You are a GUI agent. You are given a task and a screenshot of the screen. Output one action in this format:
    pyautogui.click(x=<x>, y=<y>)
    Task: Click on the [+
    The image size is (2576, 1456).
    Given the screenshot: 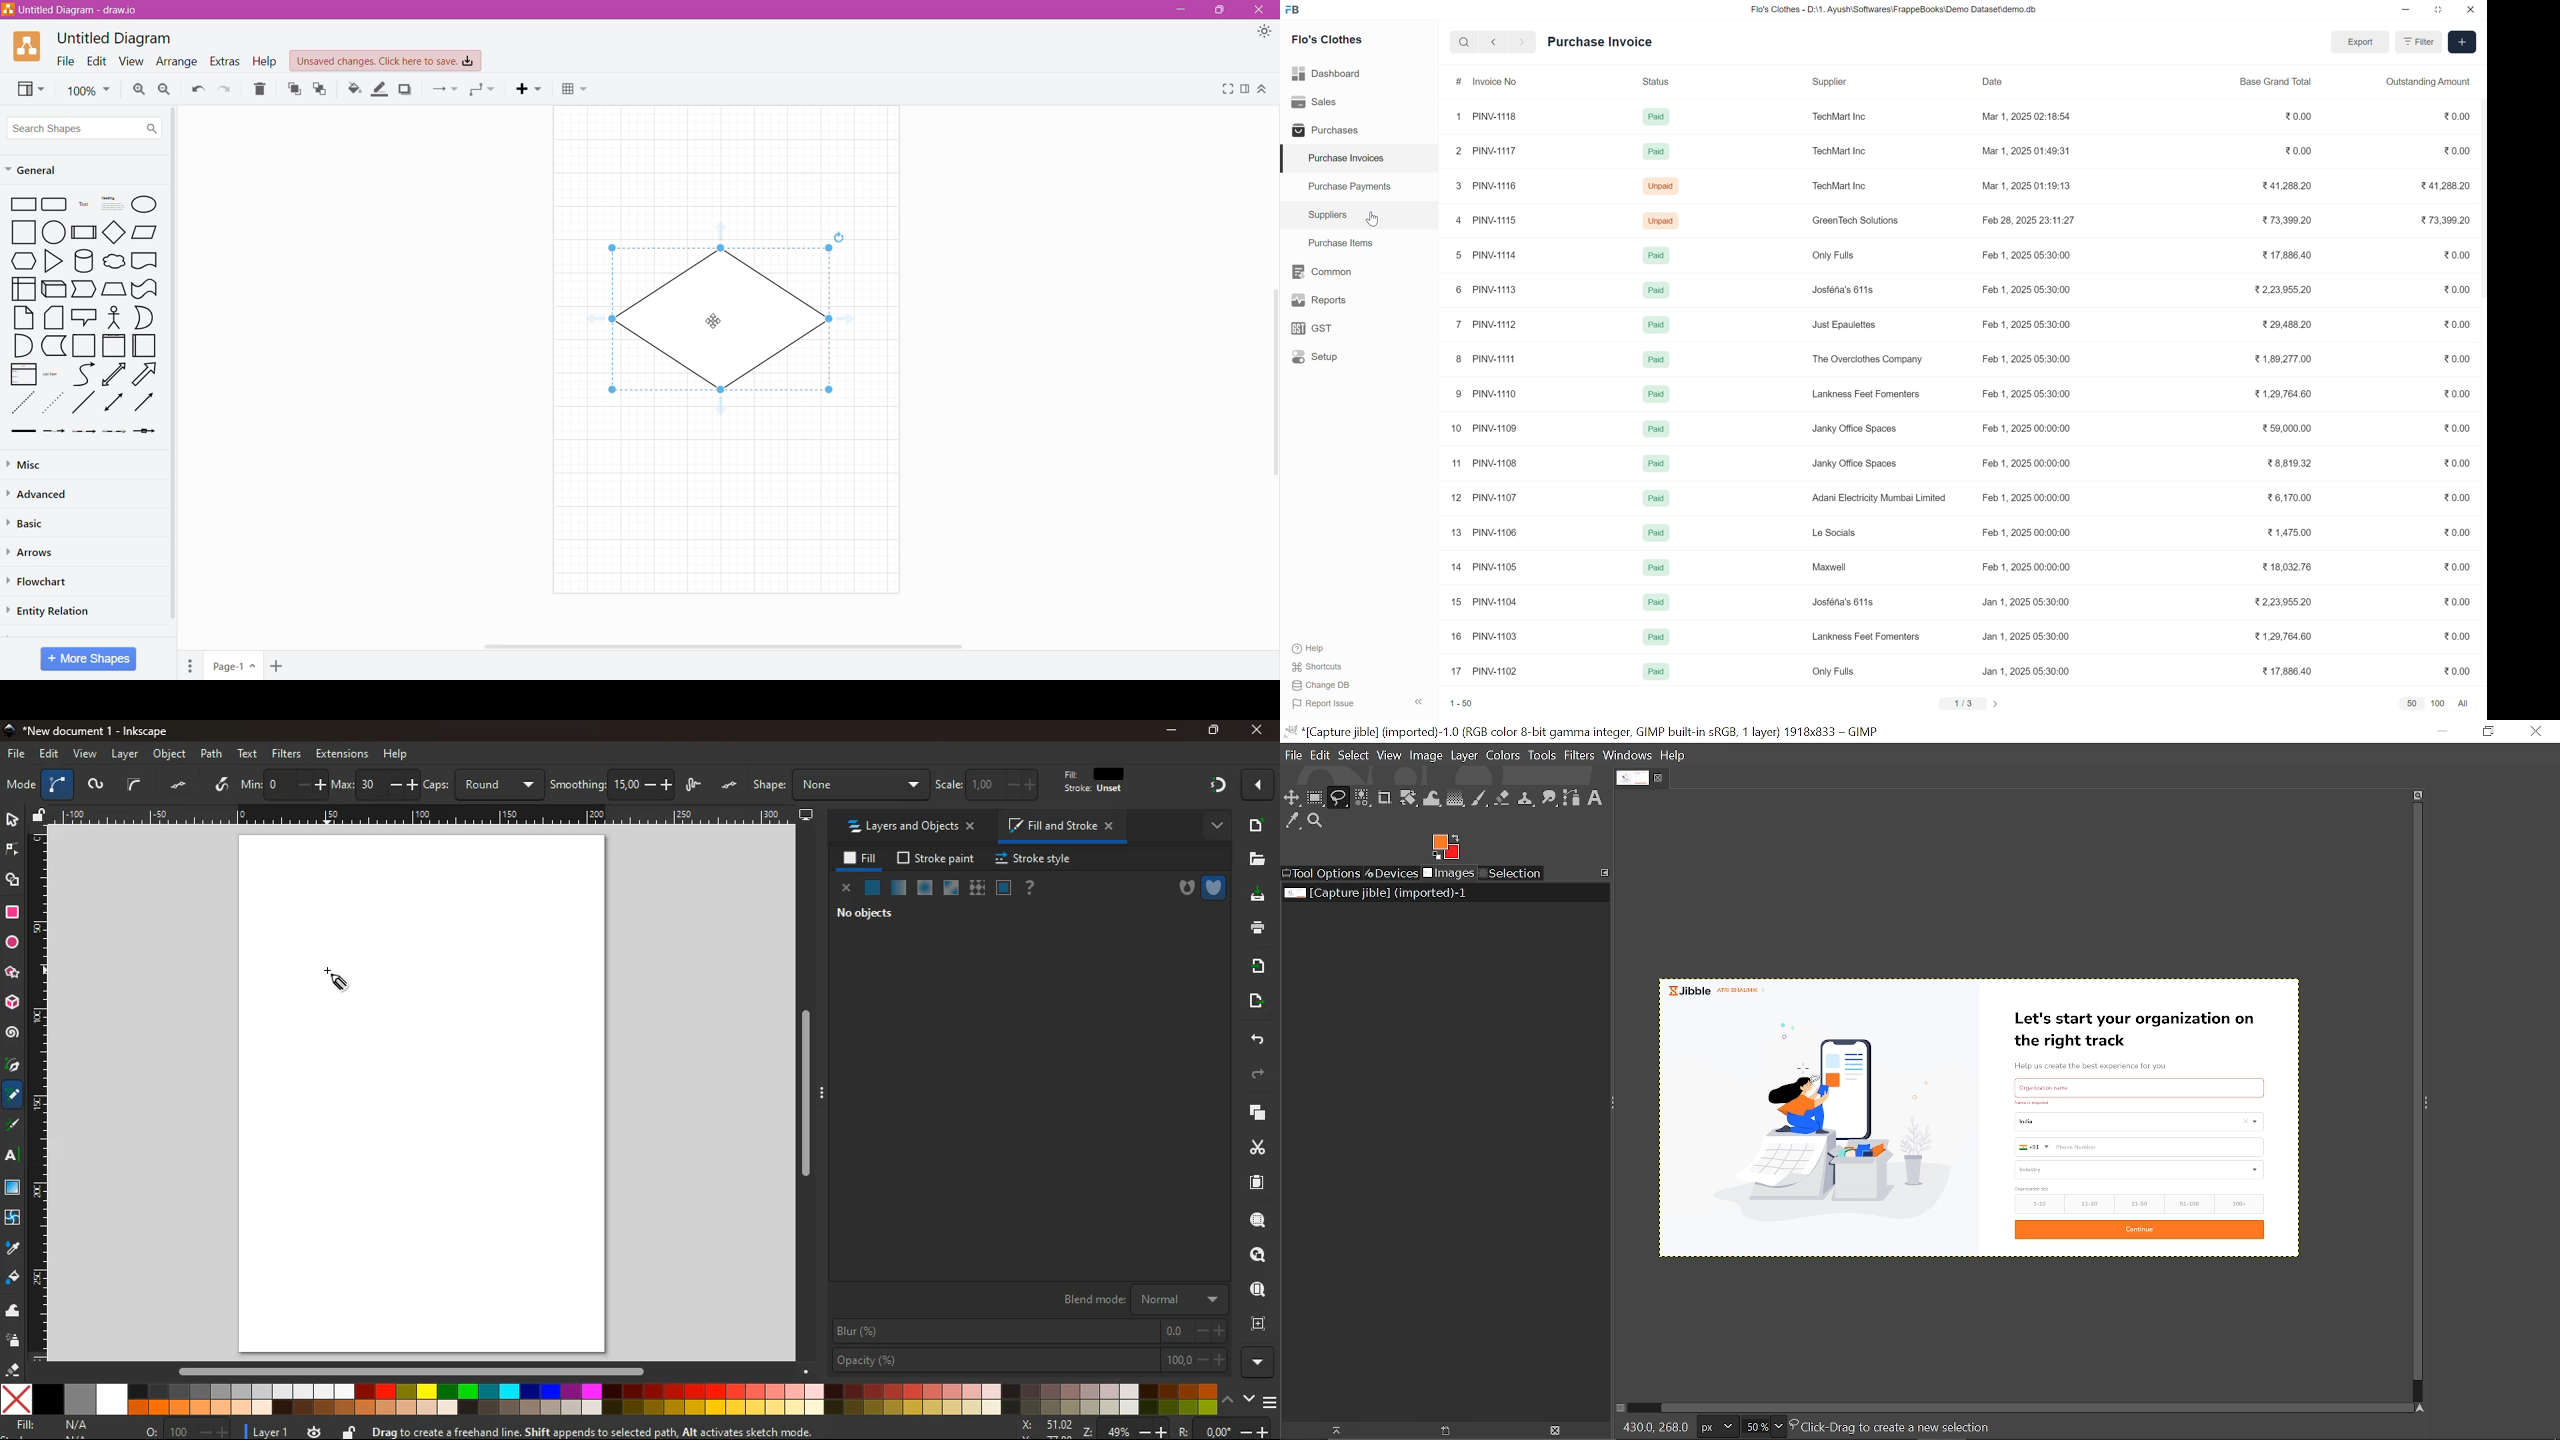 What is the action you would take?
    pyautogui.click(x=2463, y=40)
    